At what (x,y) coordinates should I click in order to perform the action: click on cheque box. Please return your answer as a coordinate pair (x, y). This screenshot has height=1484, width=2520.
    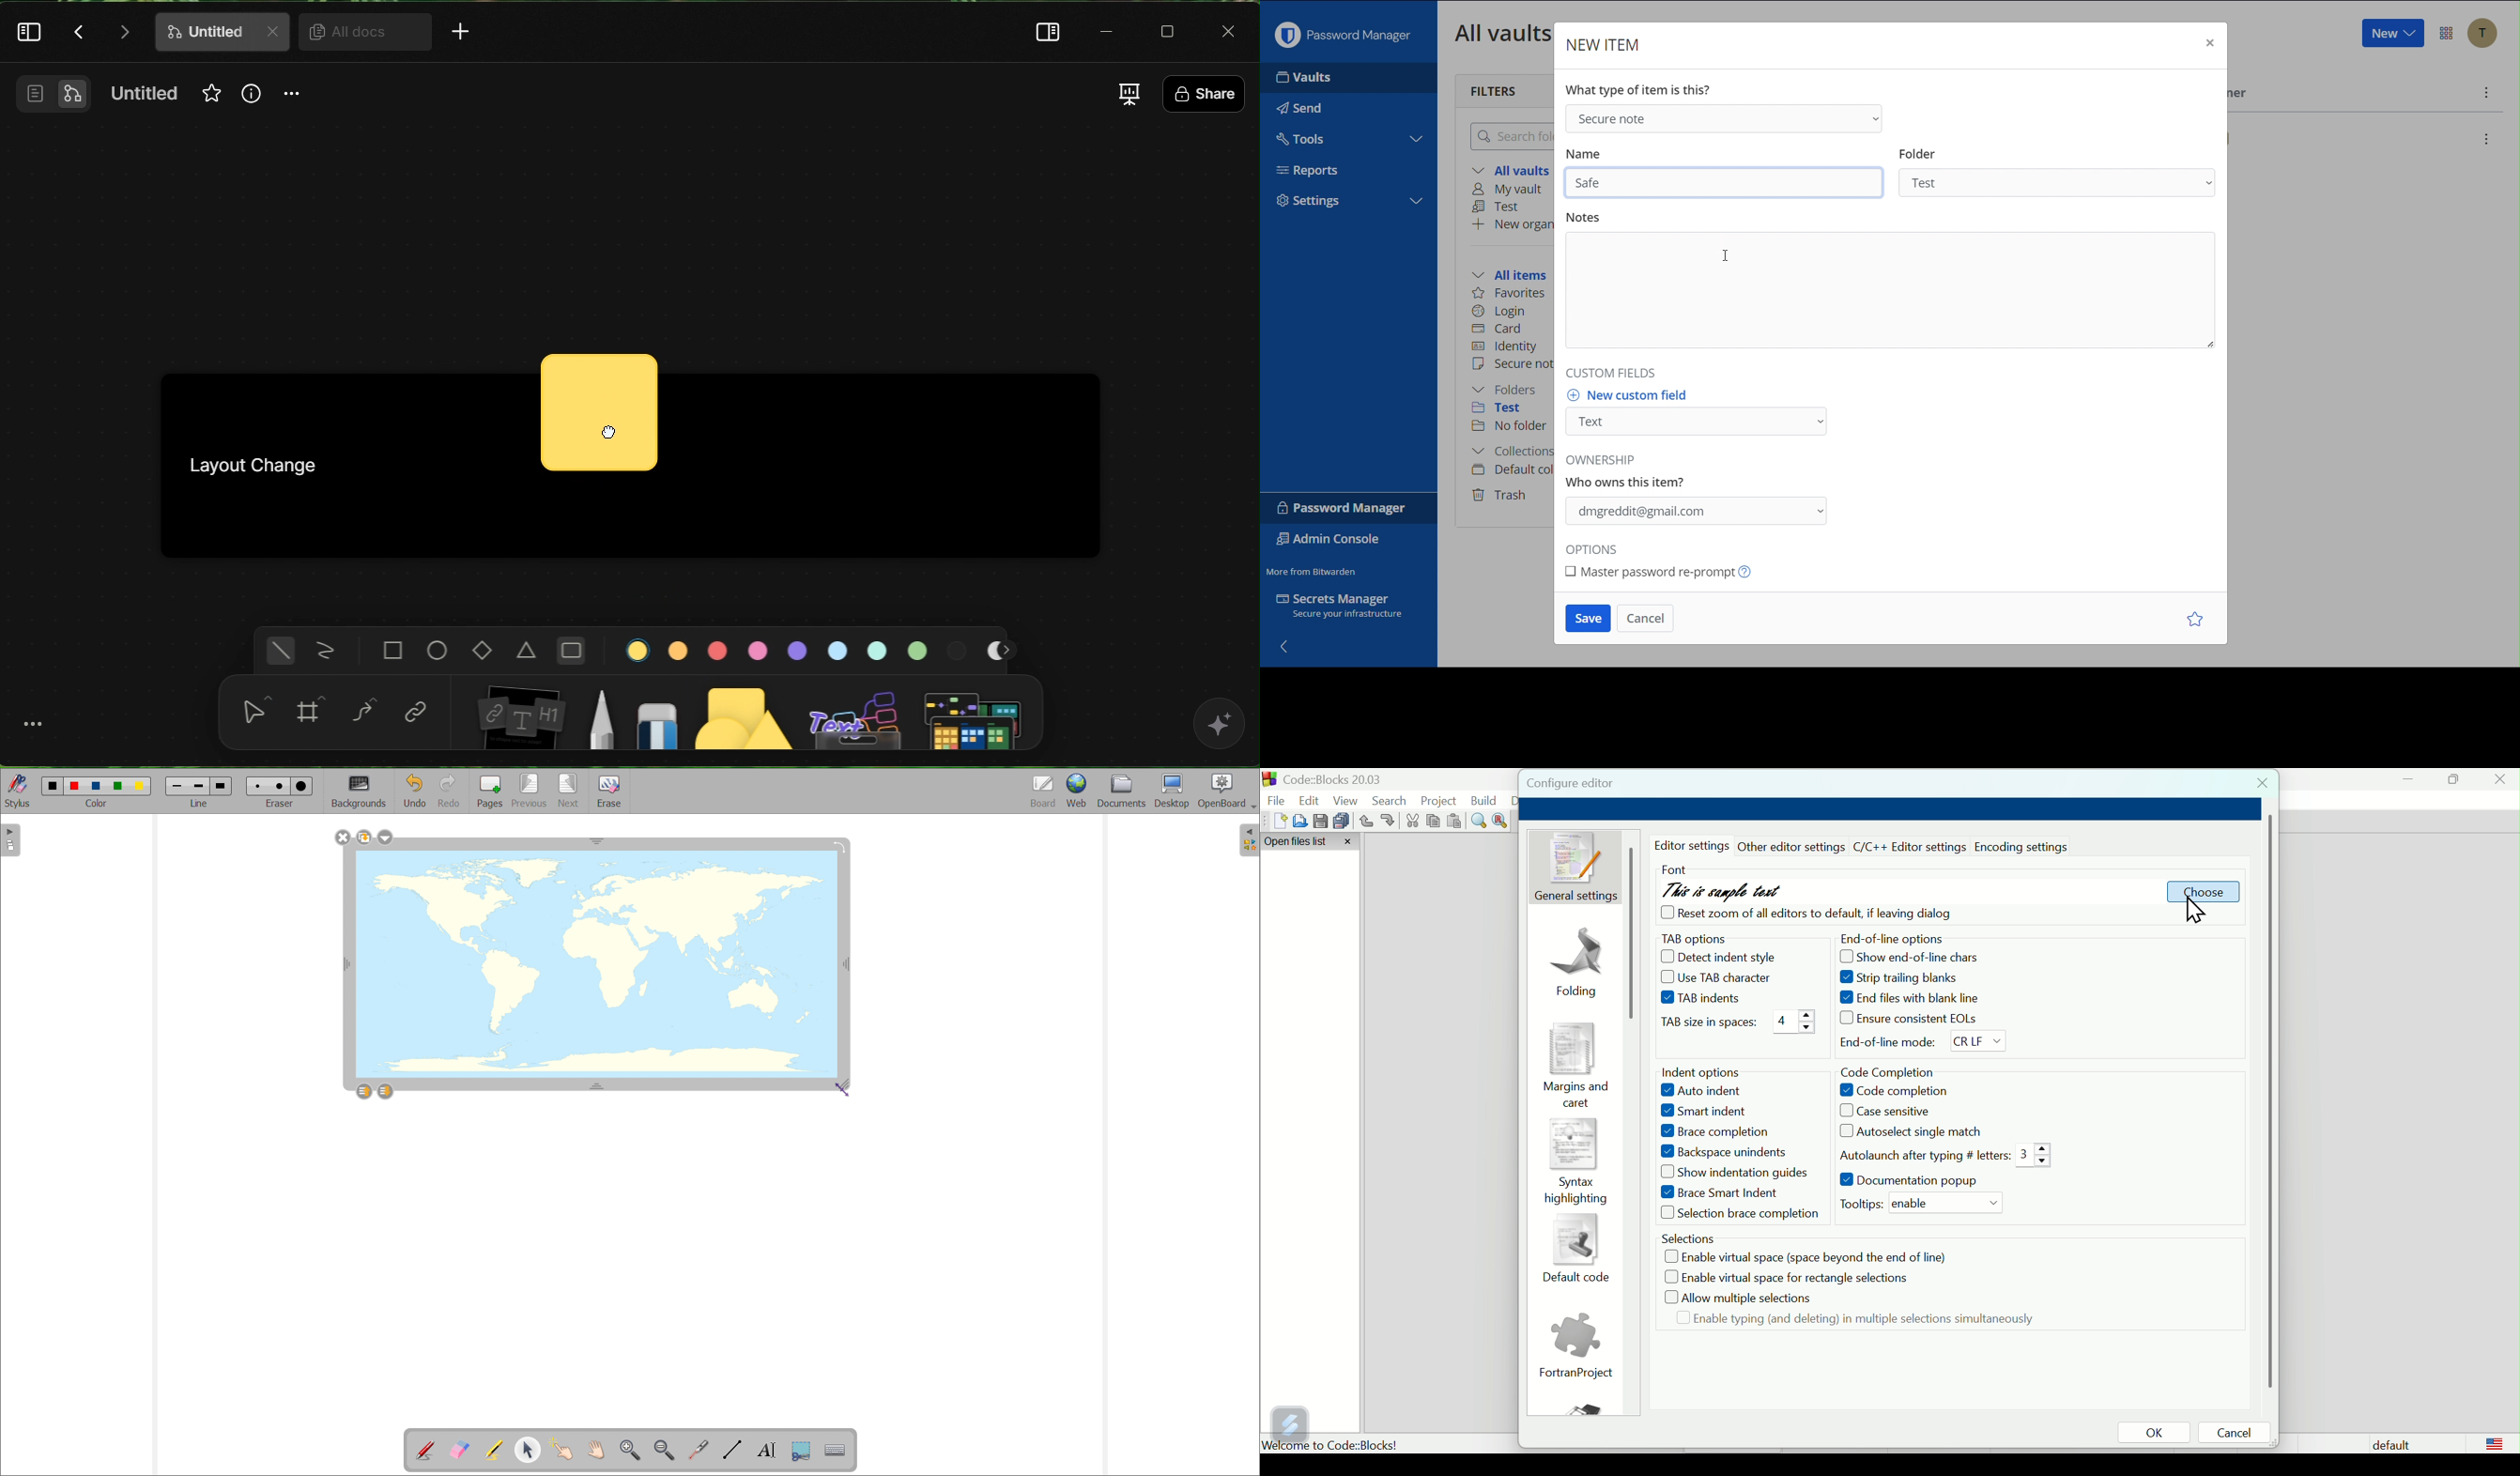
    Looking at the image, I should click on (1806, 912).